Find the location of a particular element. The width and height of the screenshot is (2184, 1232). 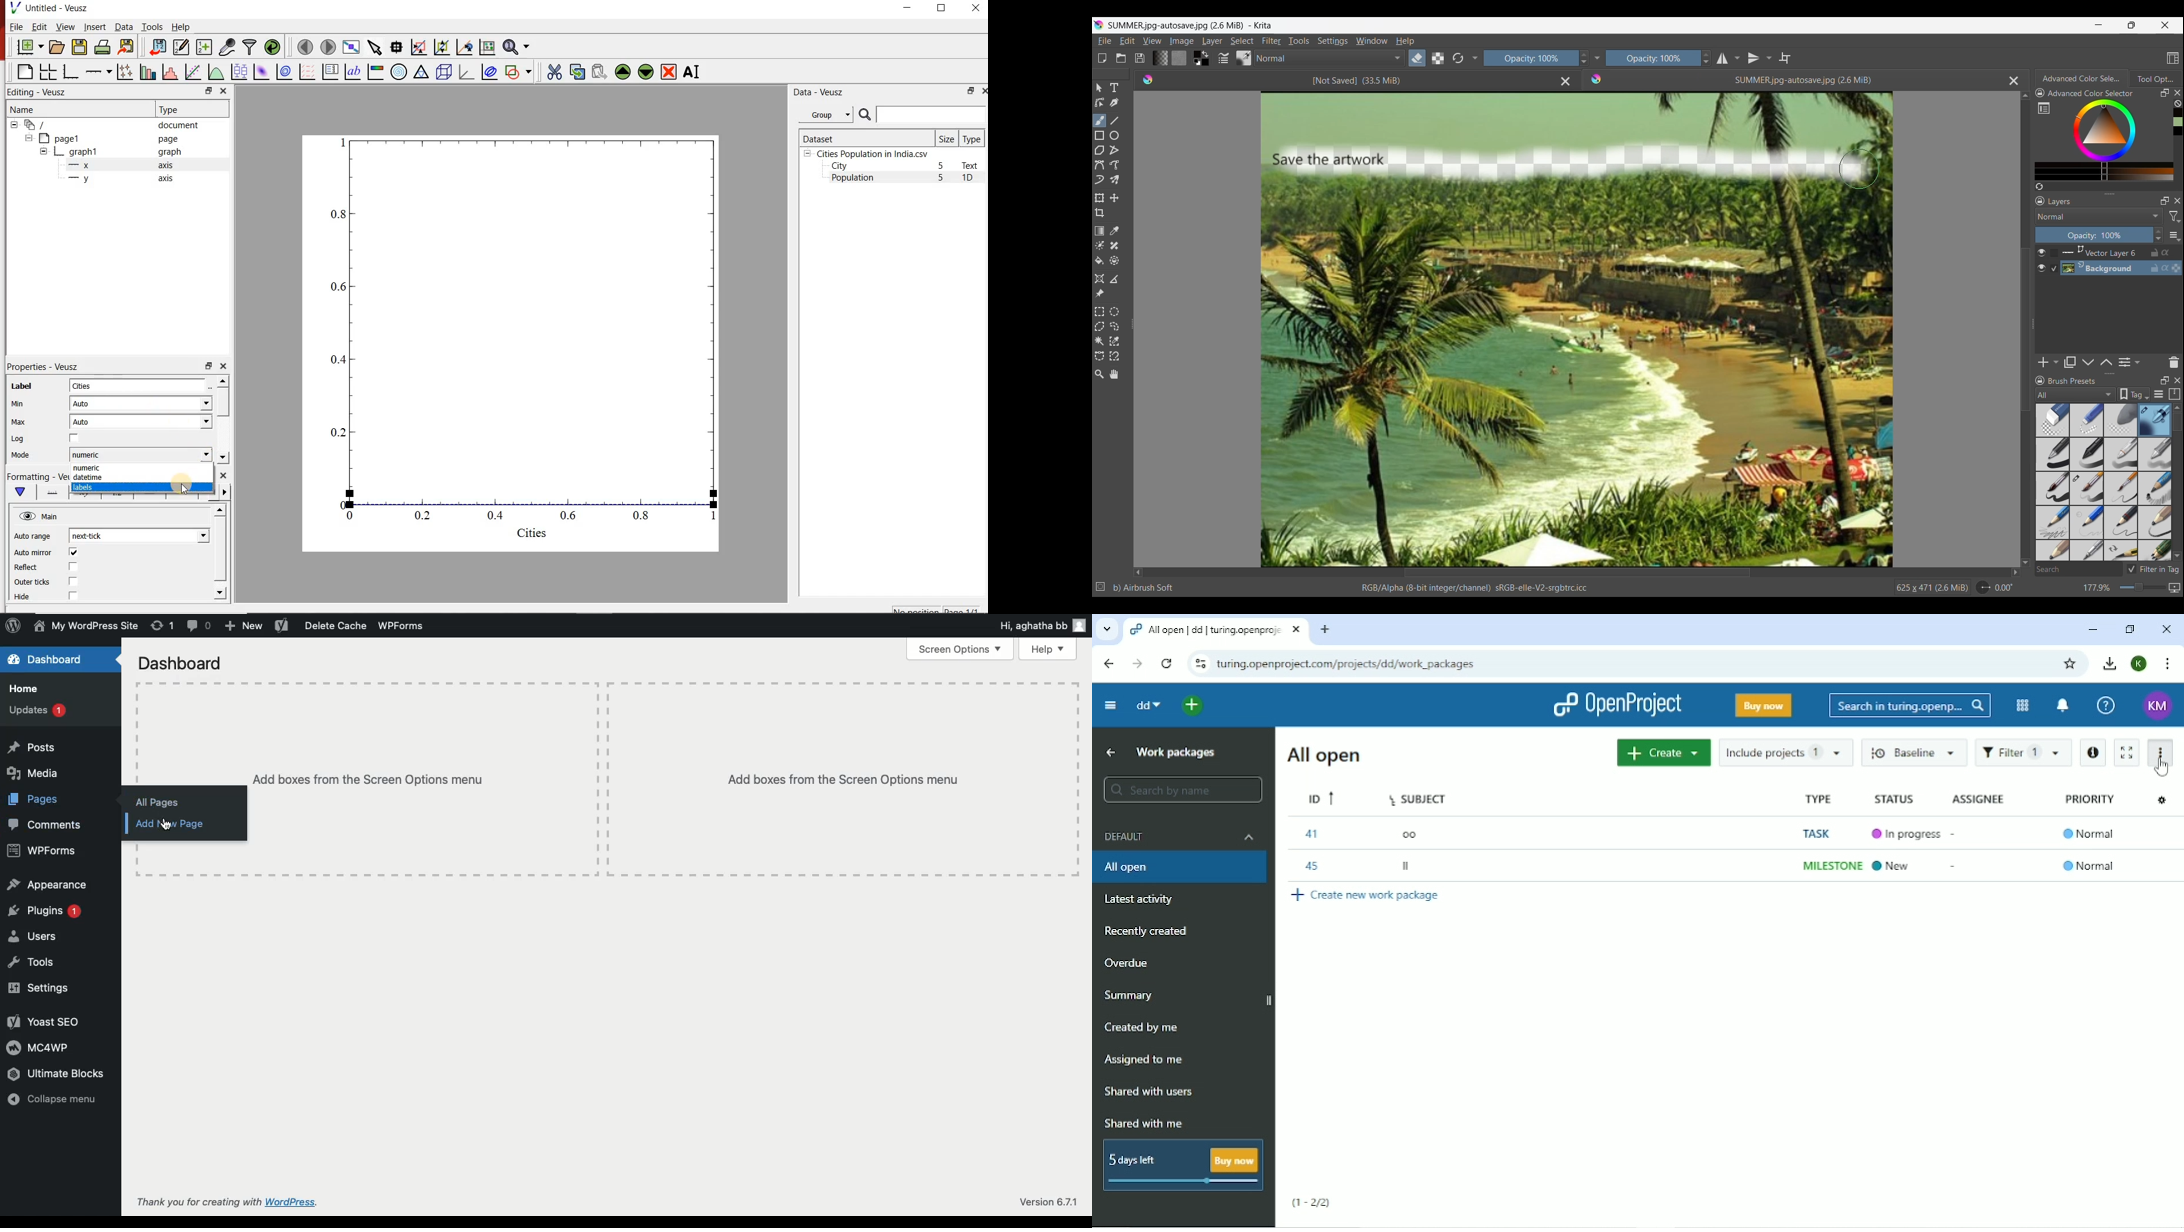

renames the selected widget is located at coordinates (692, 72).